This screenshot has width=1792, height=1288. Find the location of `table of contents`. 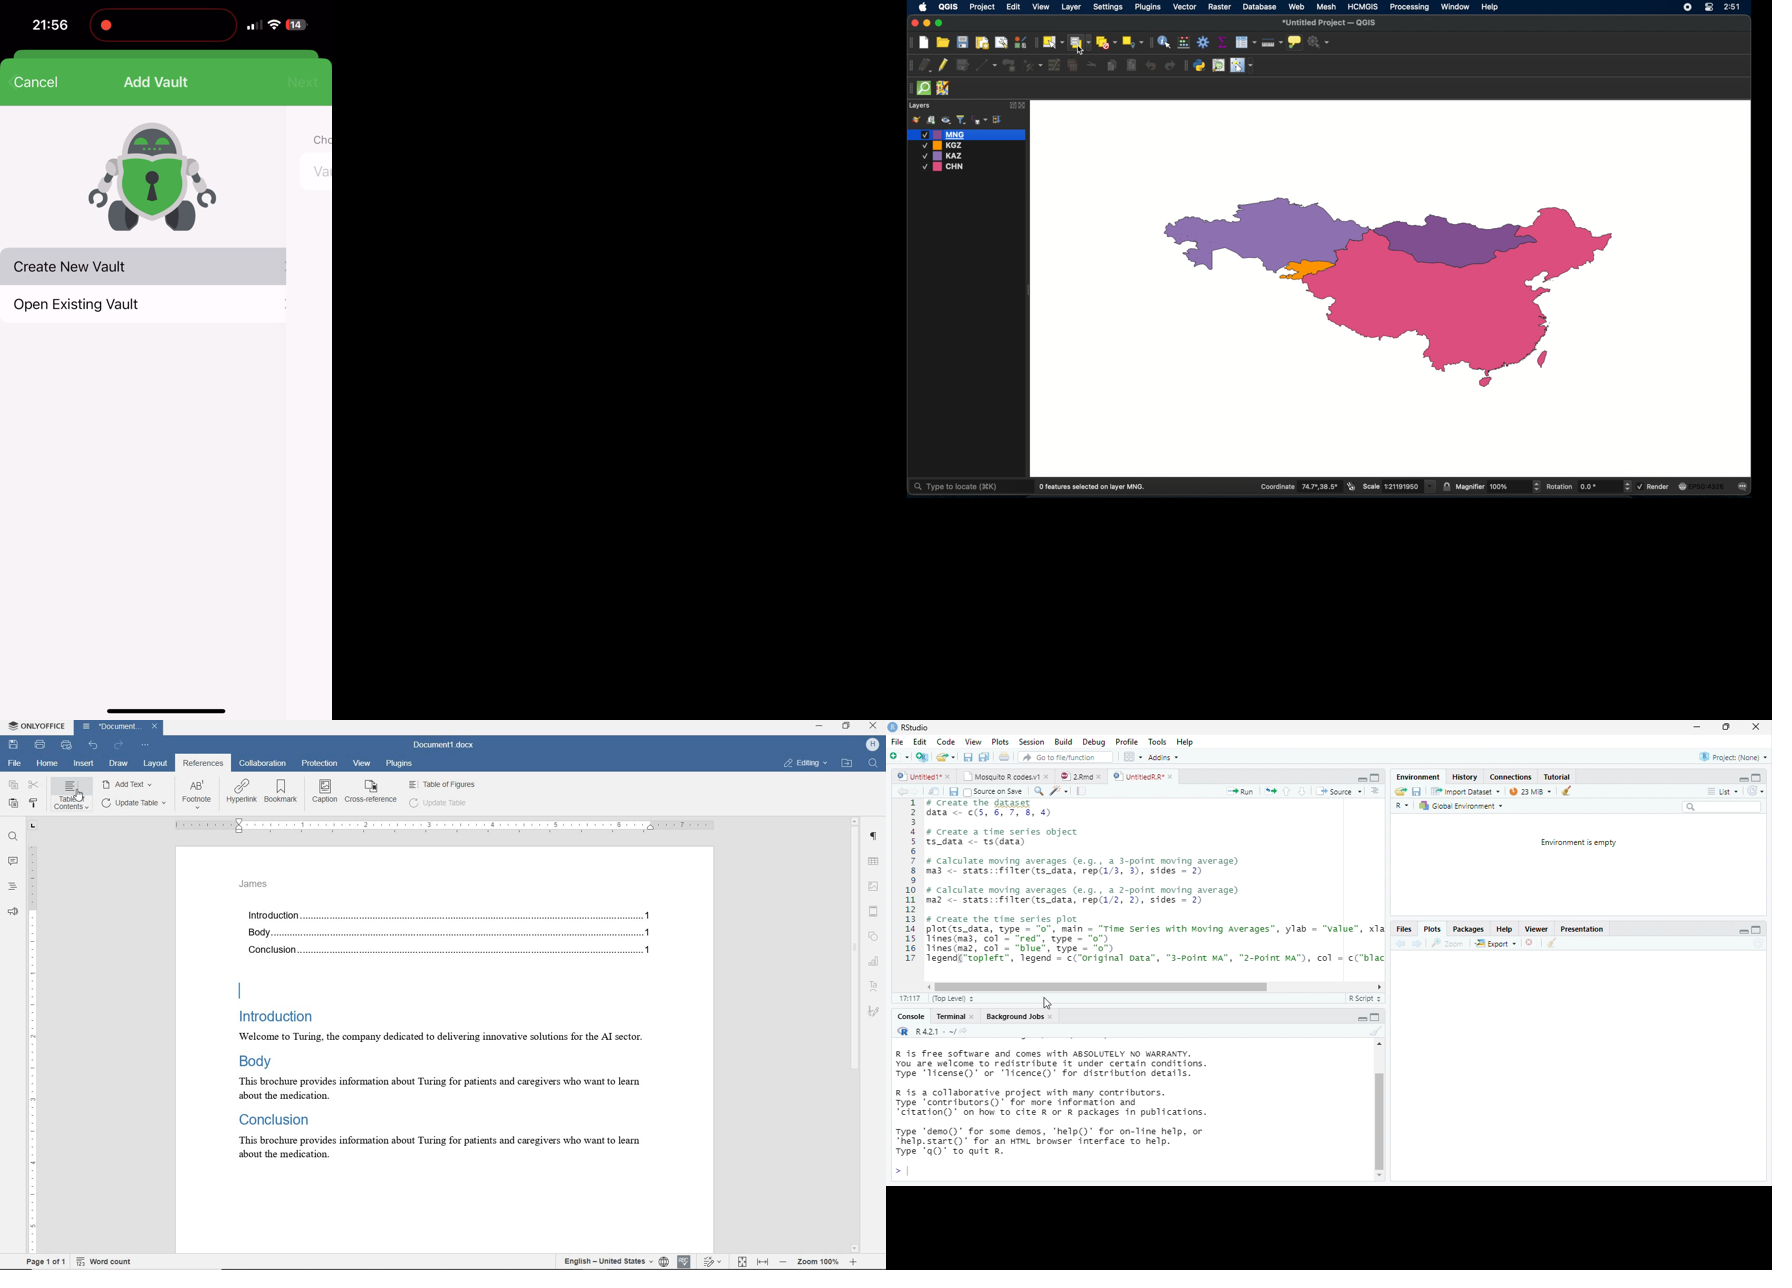

table of contents is located at coordinates (73, 796).